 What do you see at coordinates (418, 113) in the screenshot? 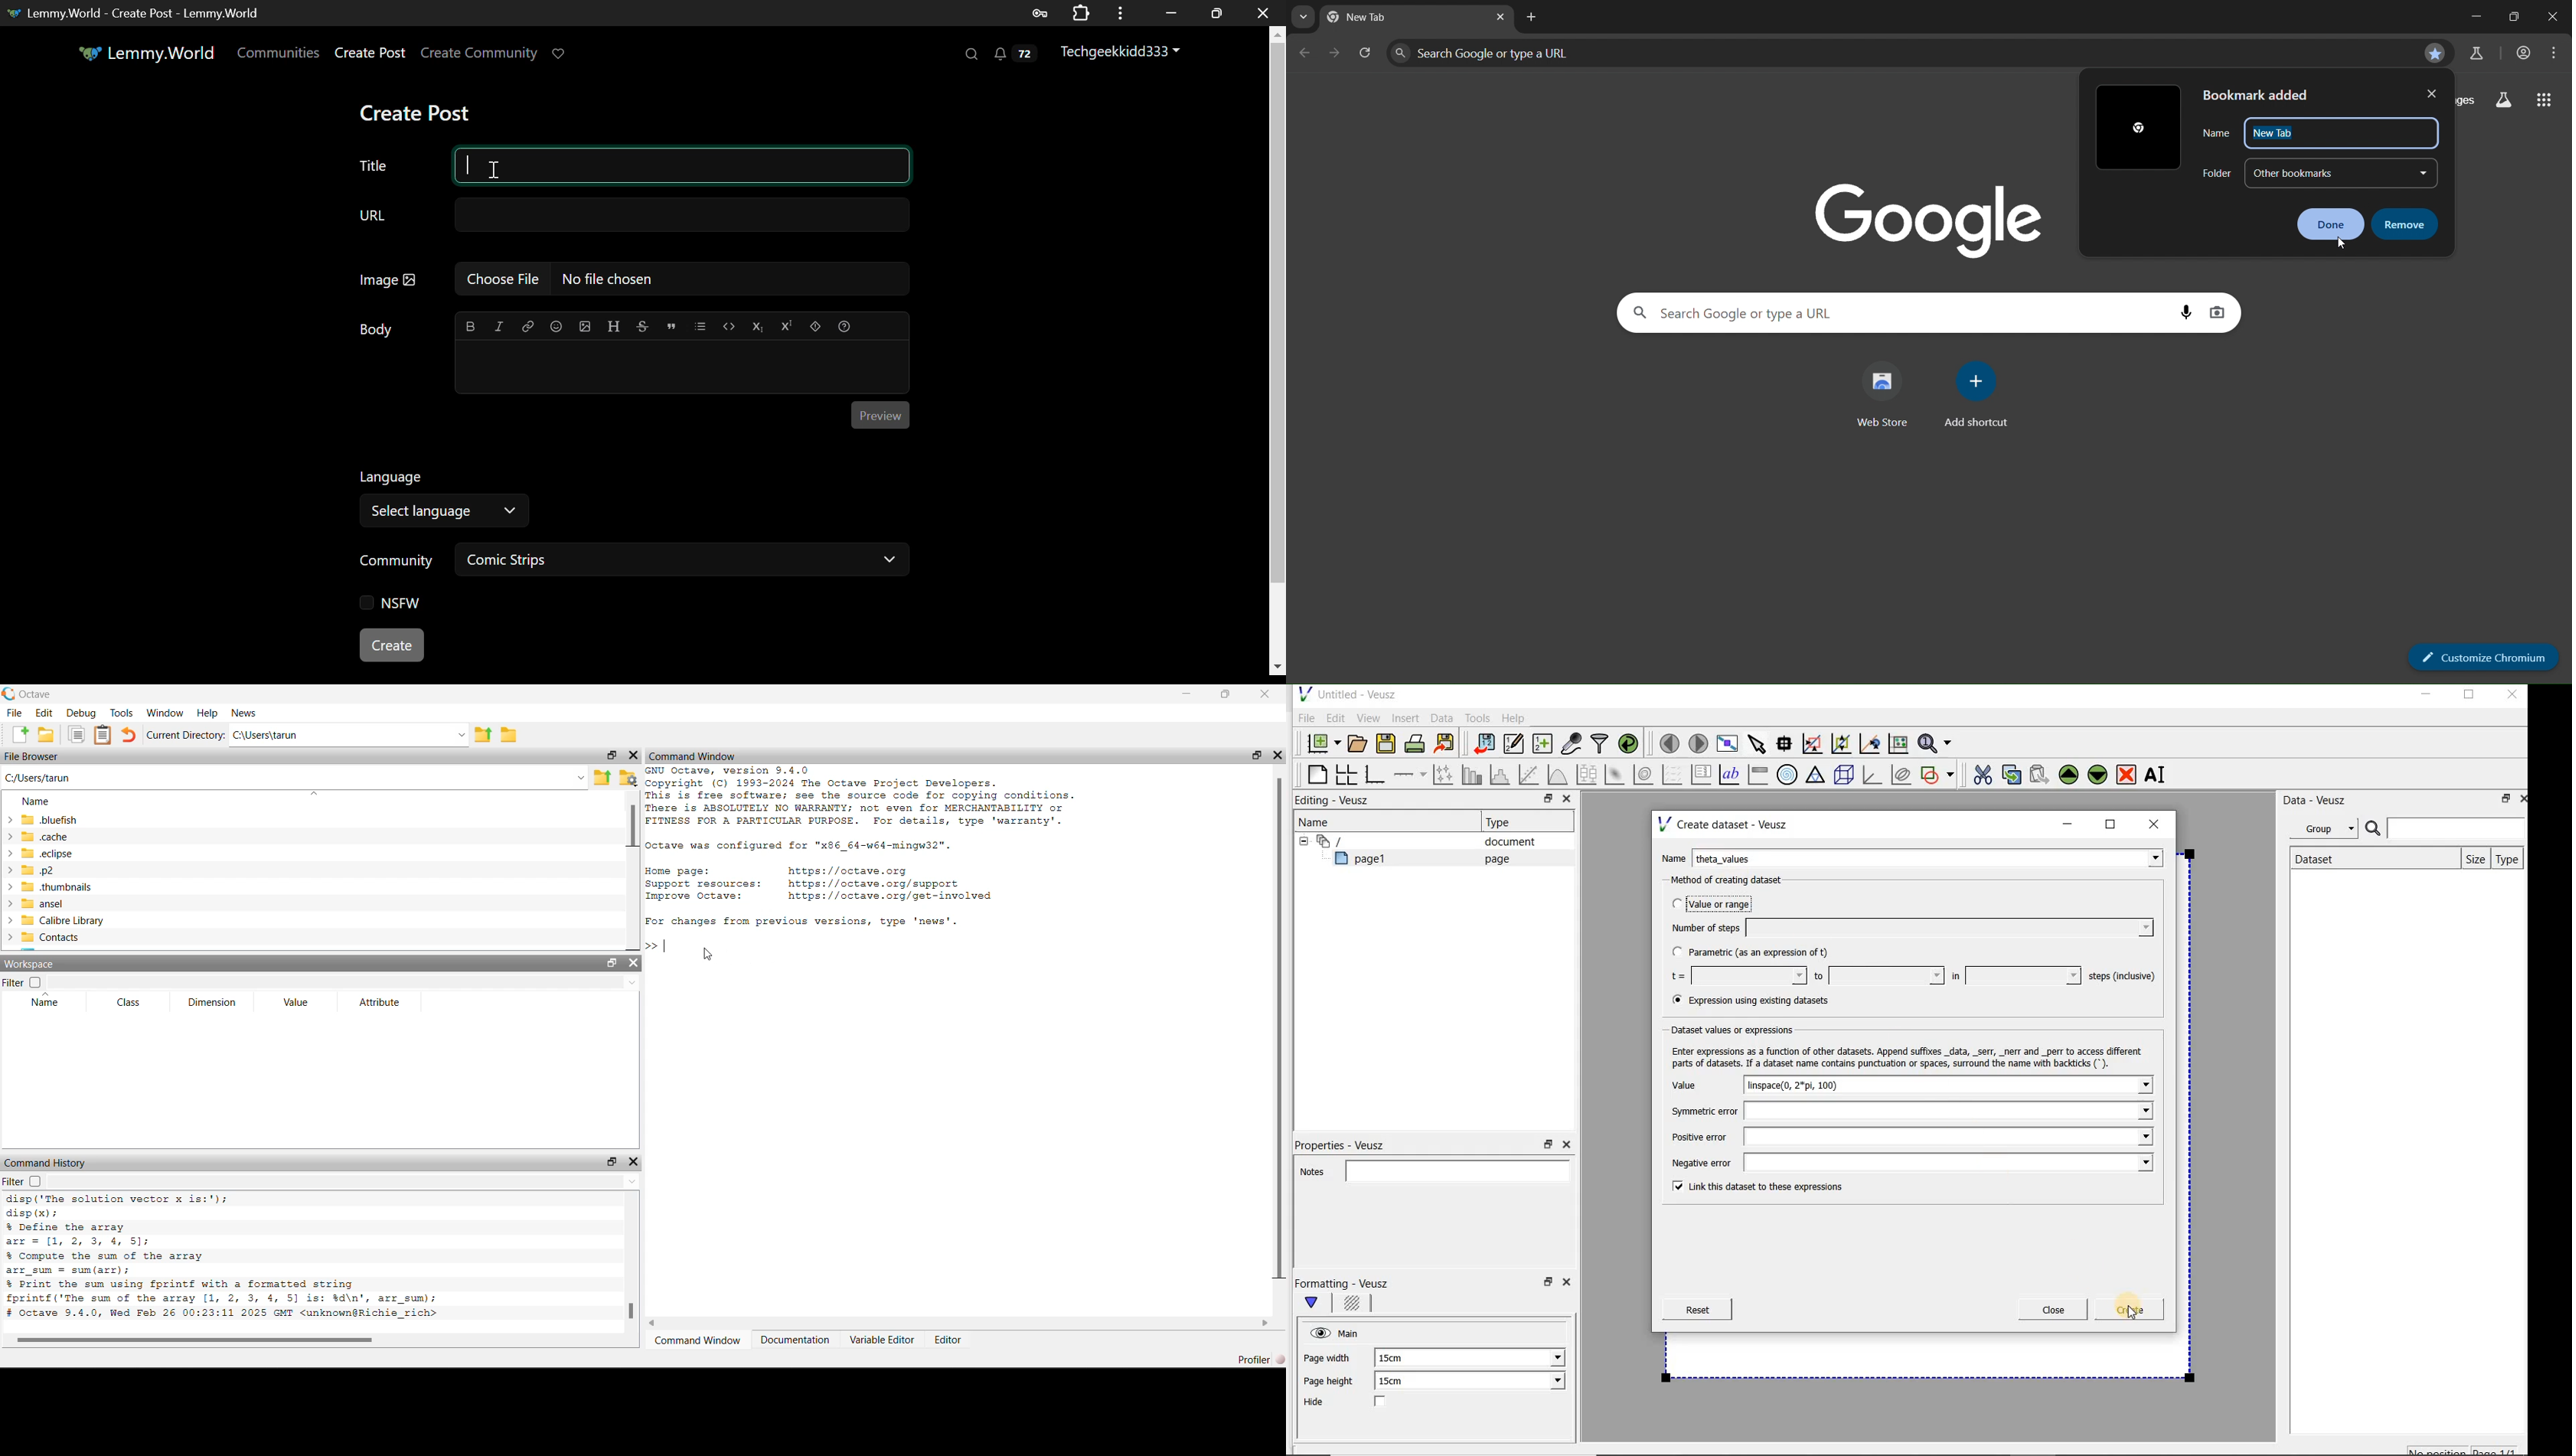
I see `Create Post` at bounding box center [418, 113].